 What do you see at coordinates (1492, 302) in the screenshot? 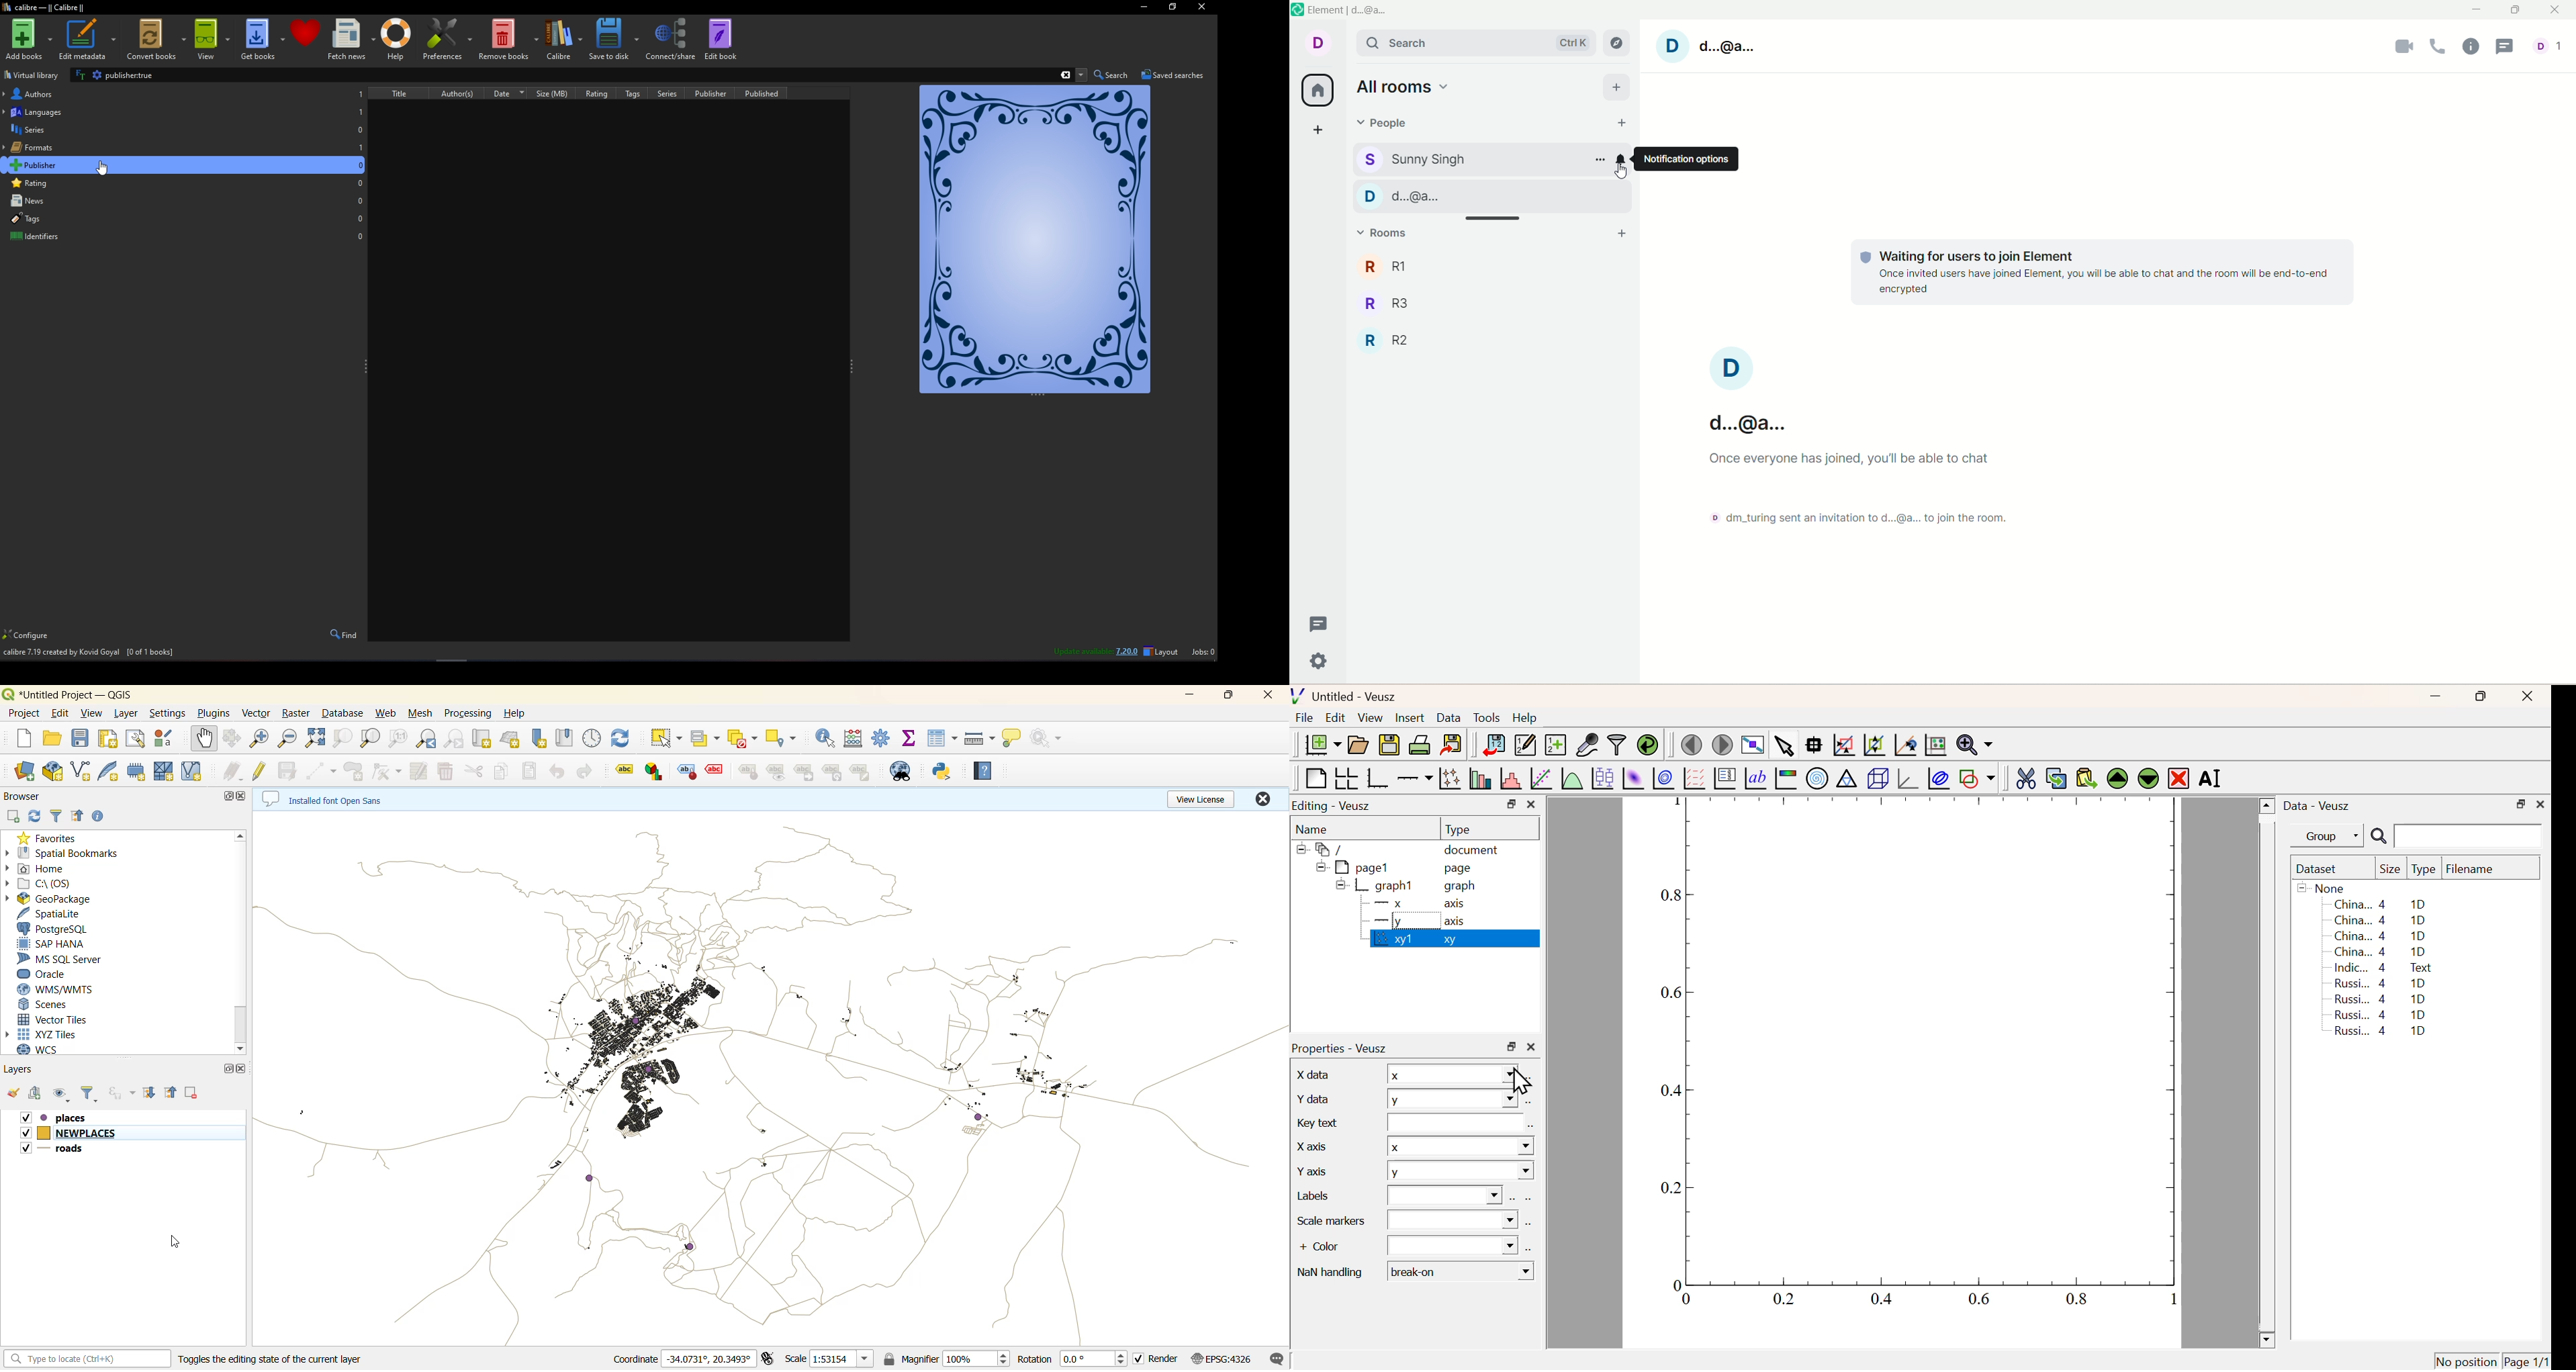
I see `R3` at bounding box center [1492, 302].